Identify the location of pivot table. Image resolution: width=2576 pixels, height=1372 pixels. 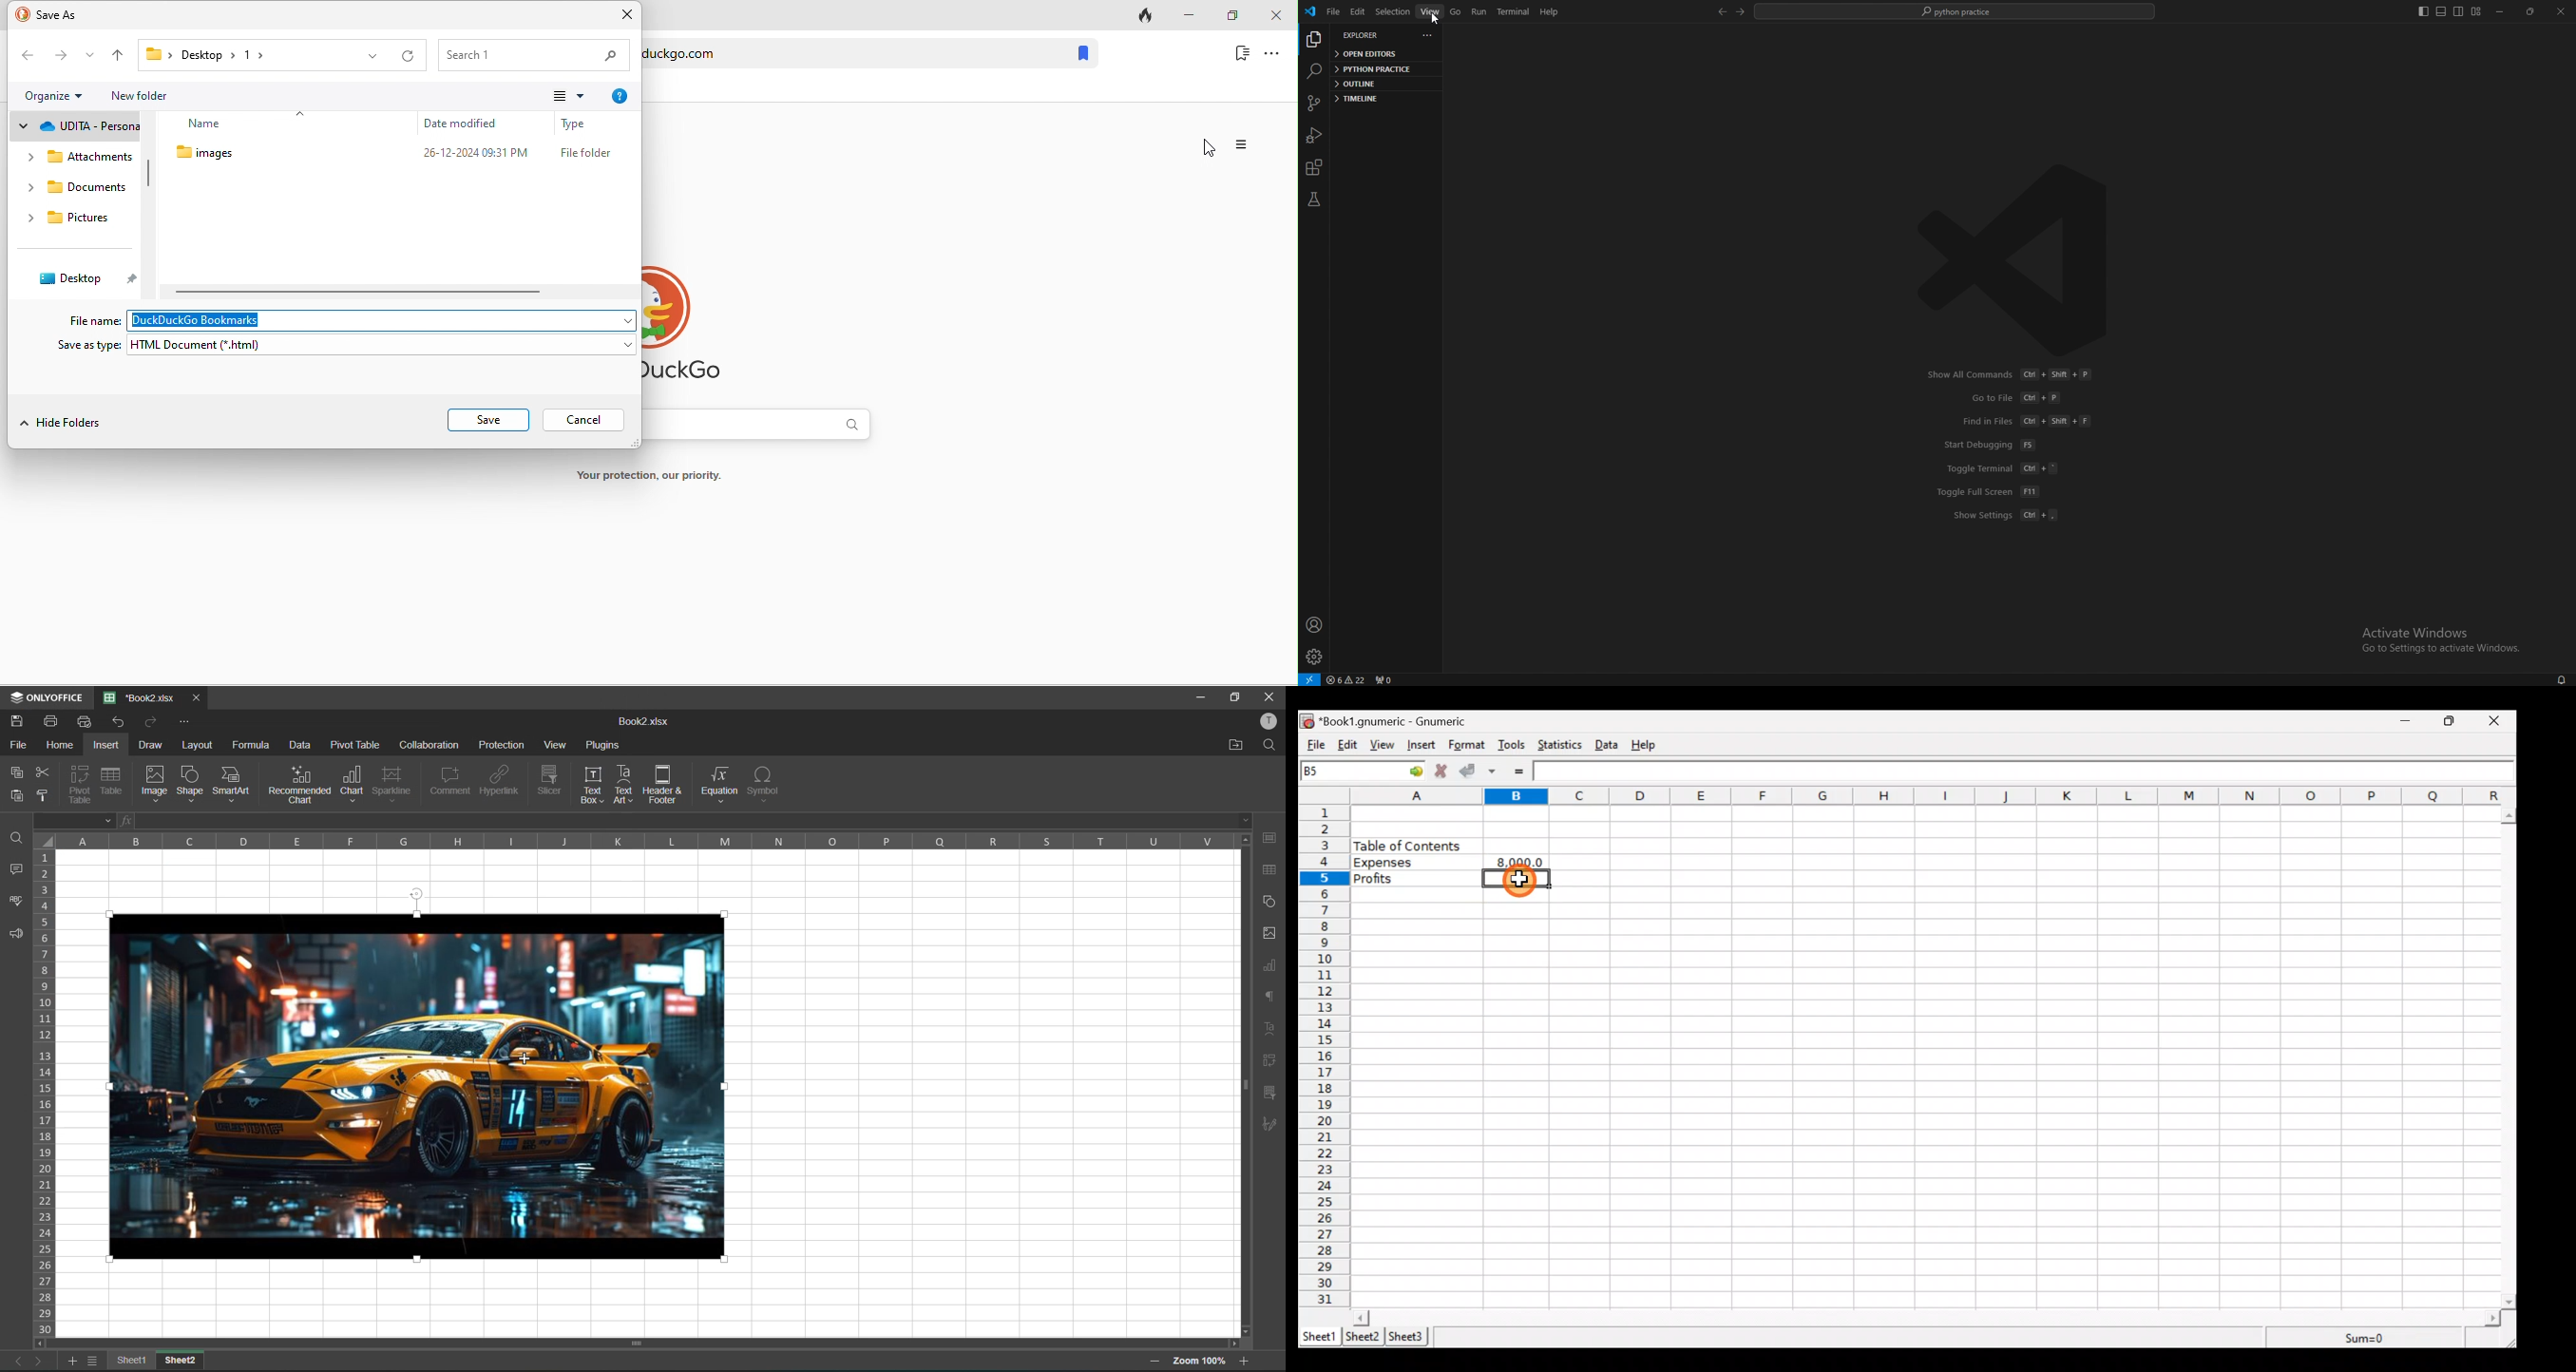
(1273, 1060).